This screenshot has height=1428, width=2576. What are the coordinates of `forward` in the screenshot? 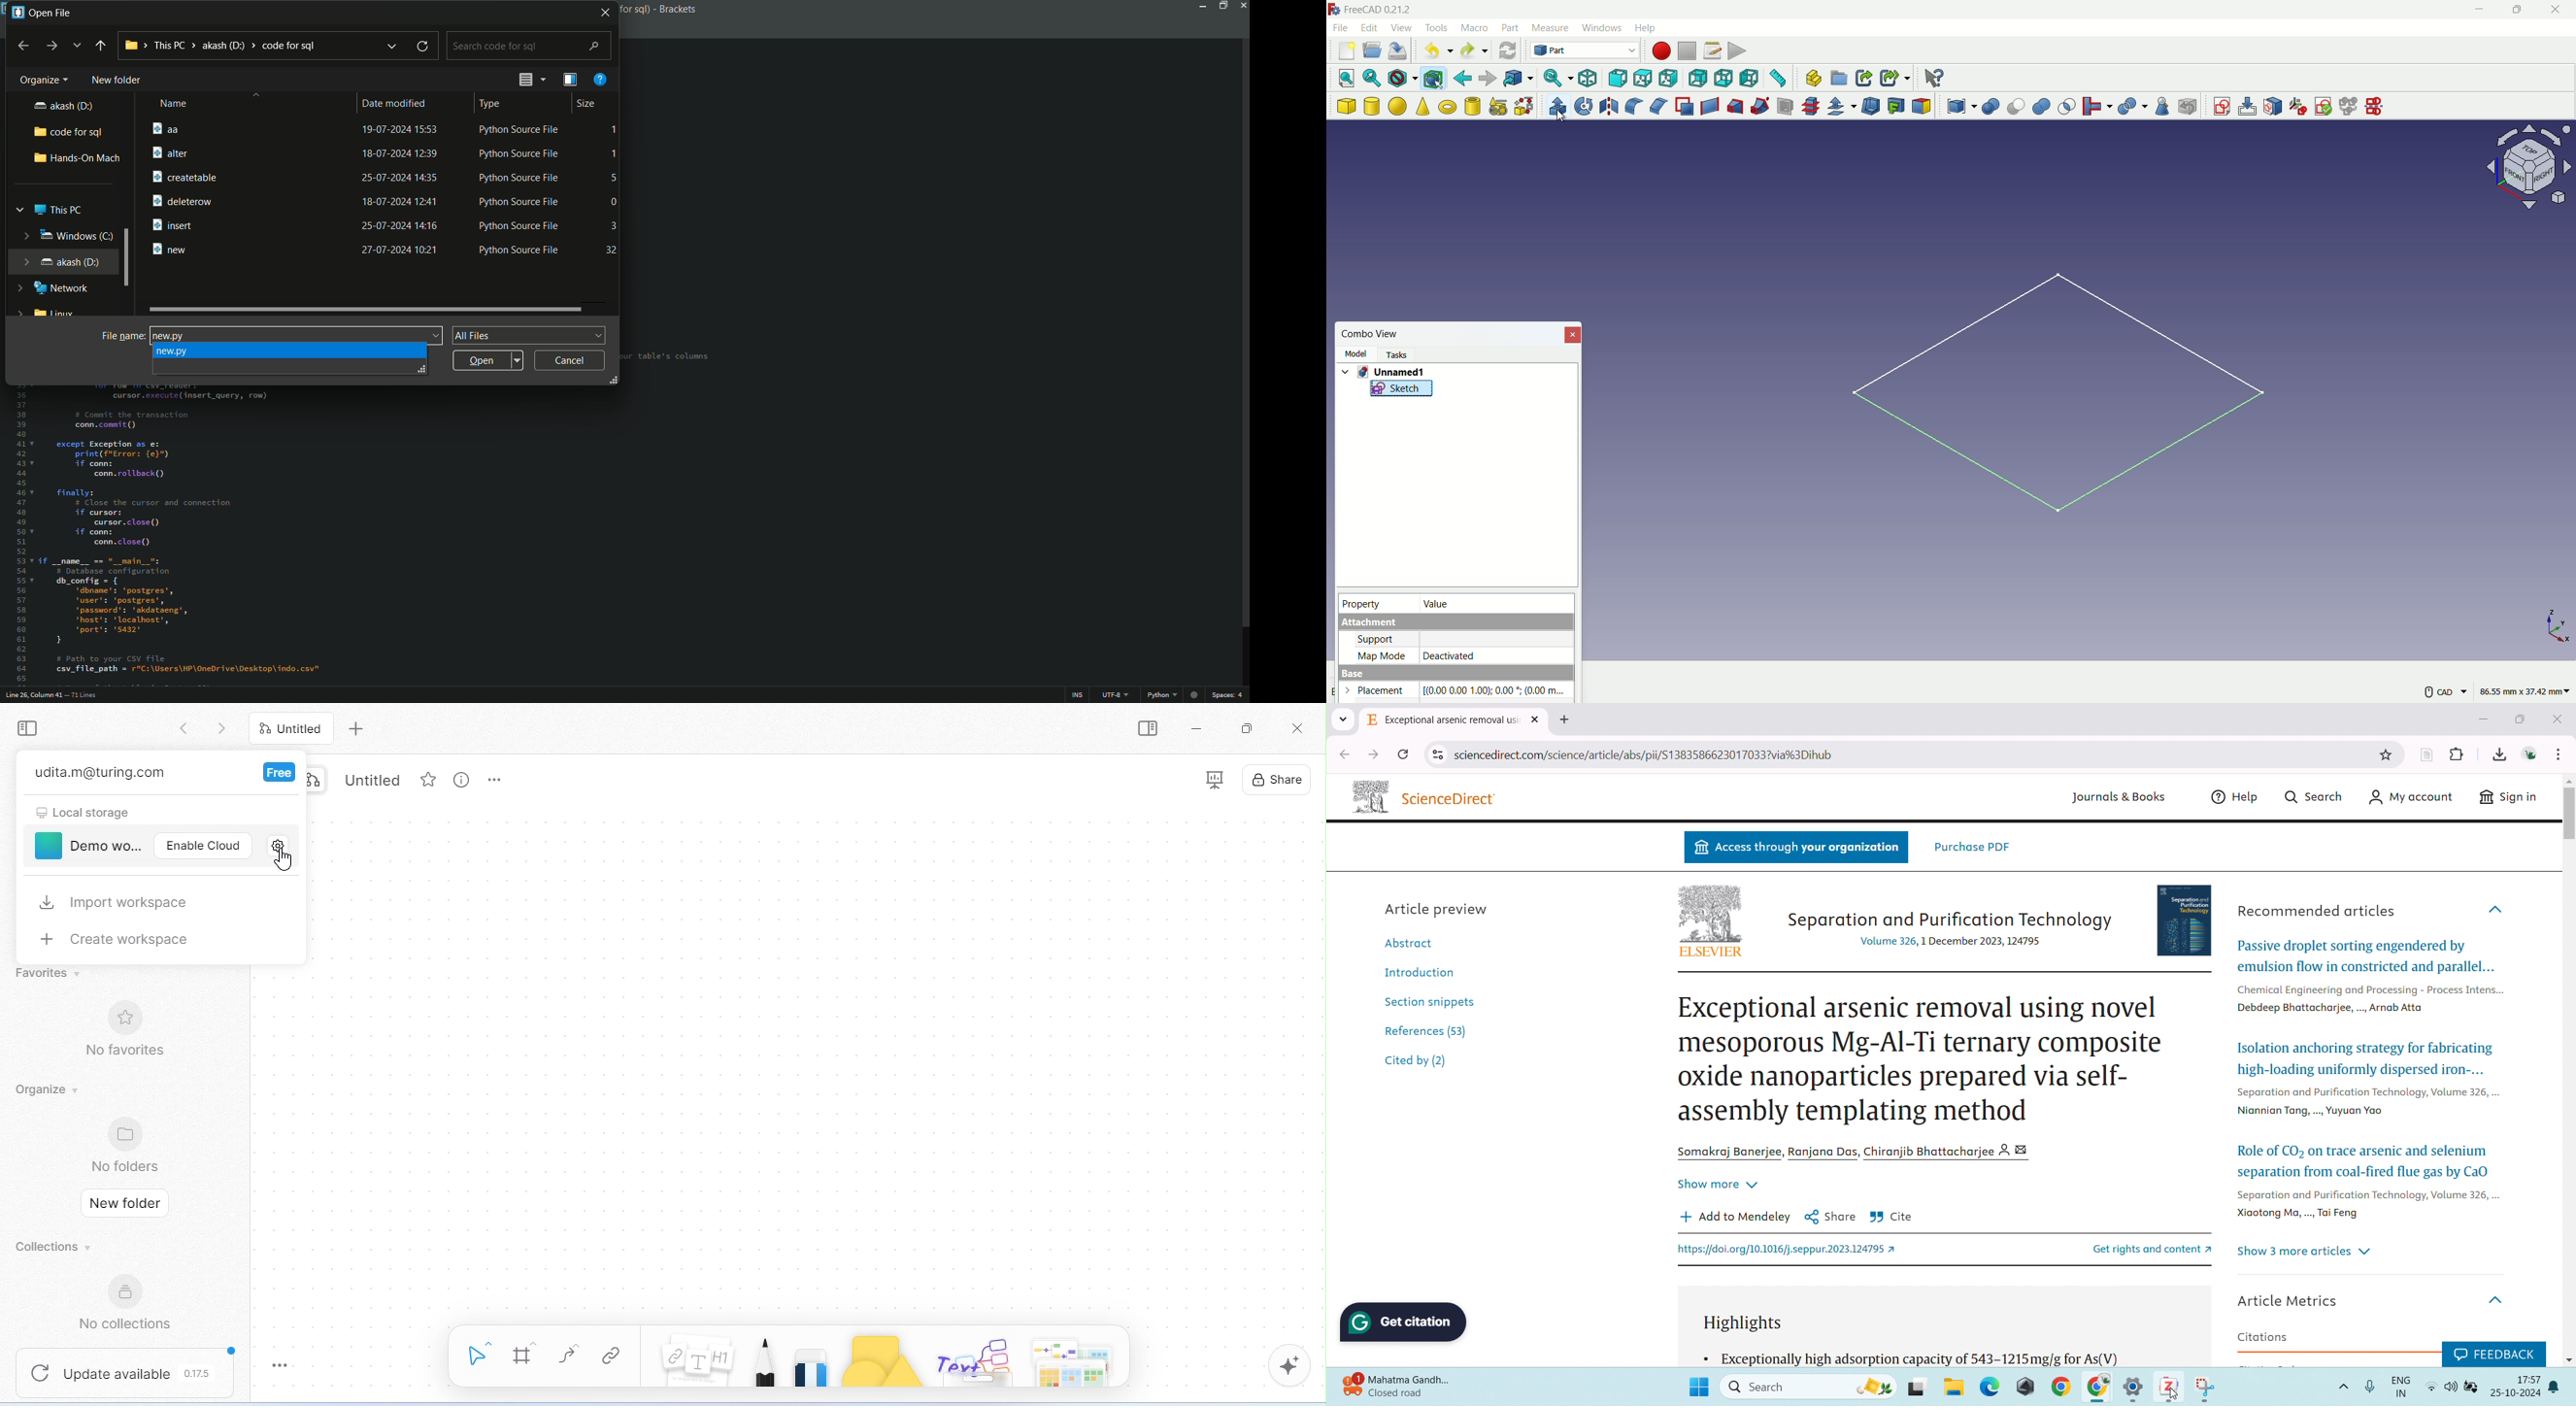 It's located at (49, 46).